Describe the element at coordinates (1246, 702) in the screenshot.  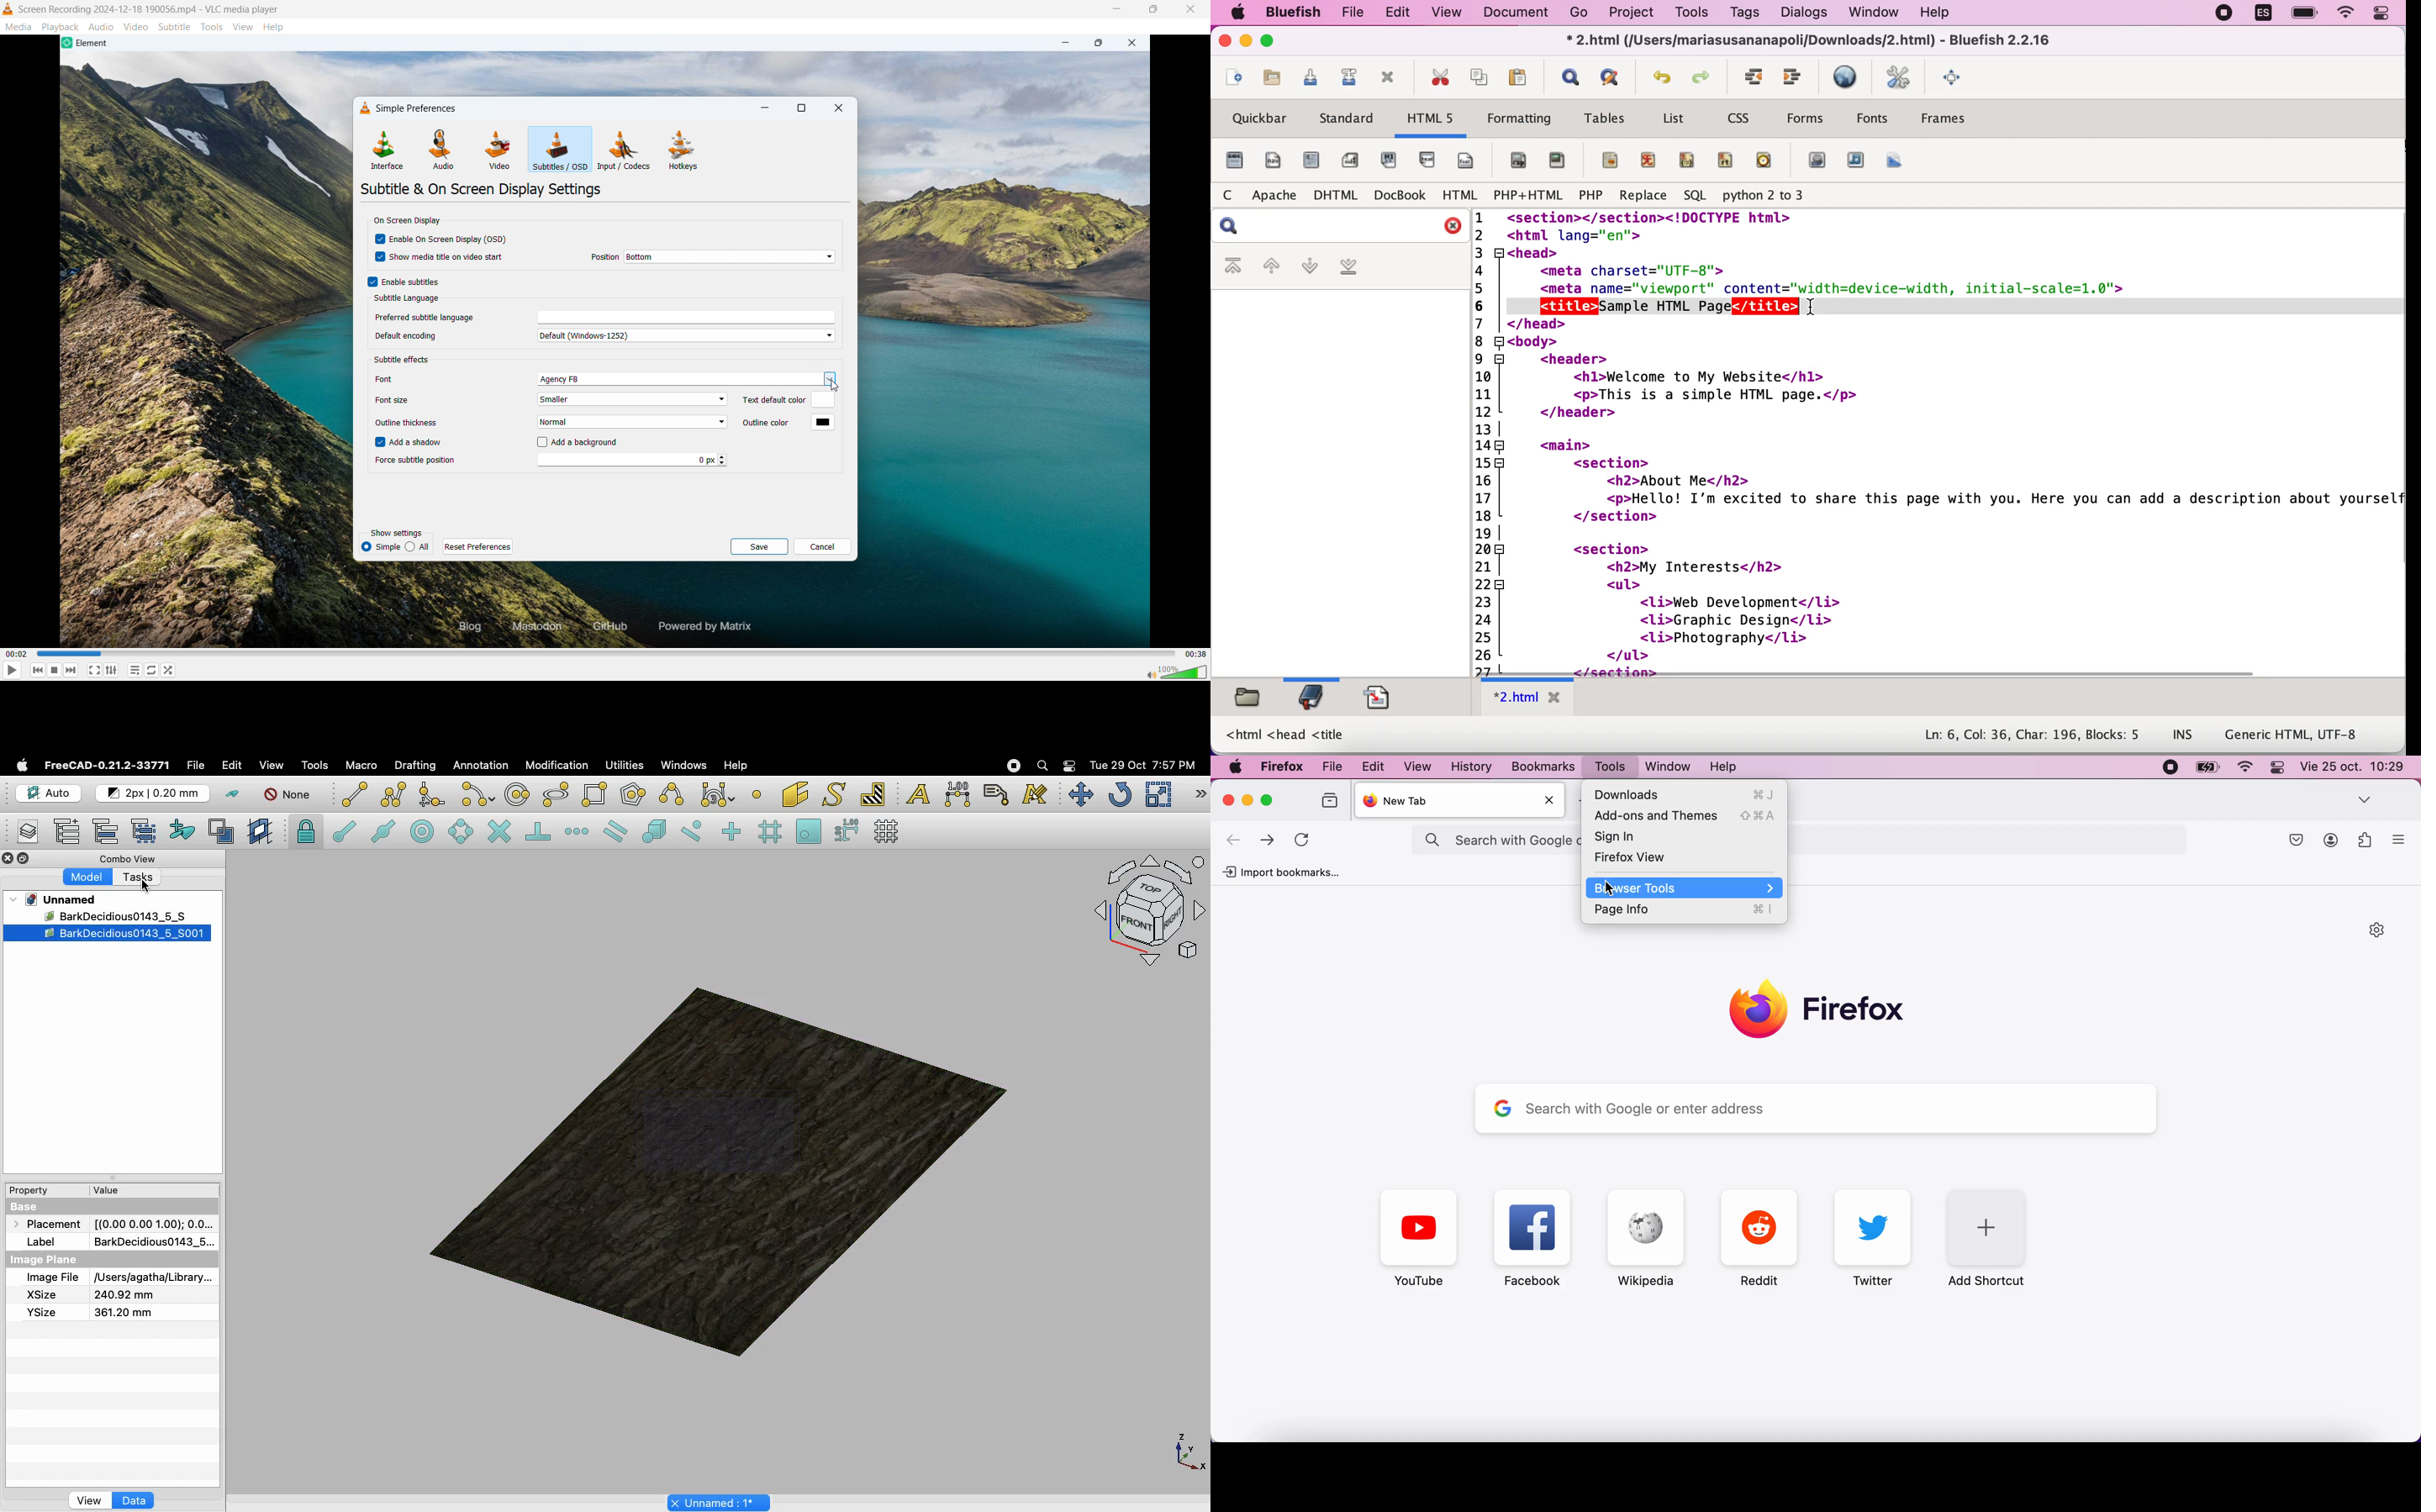
I see `filebrowser` at that location.